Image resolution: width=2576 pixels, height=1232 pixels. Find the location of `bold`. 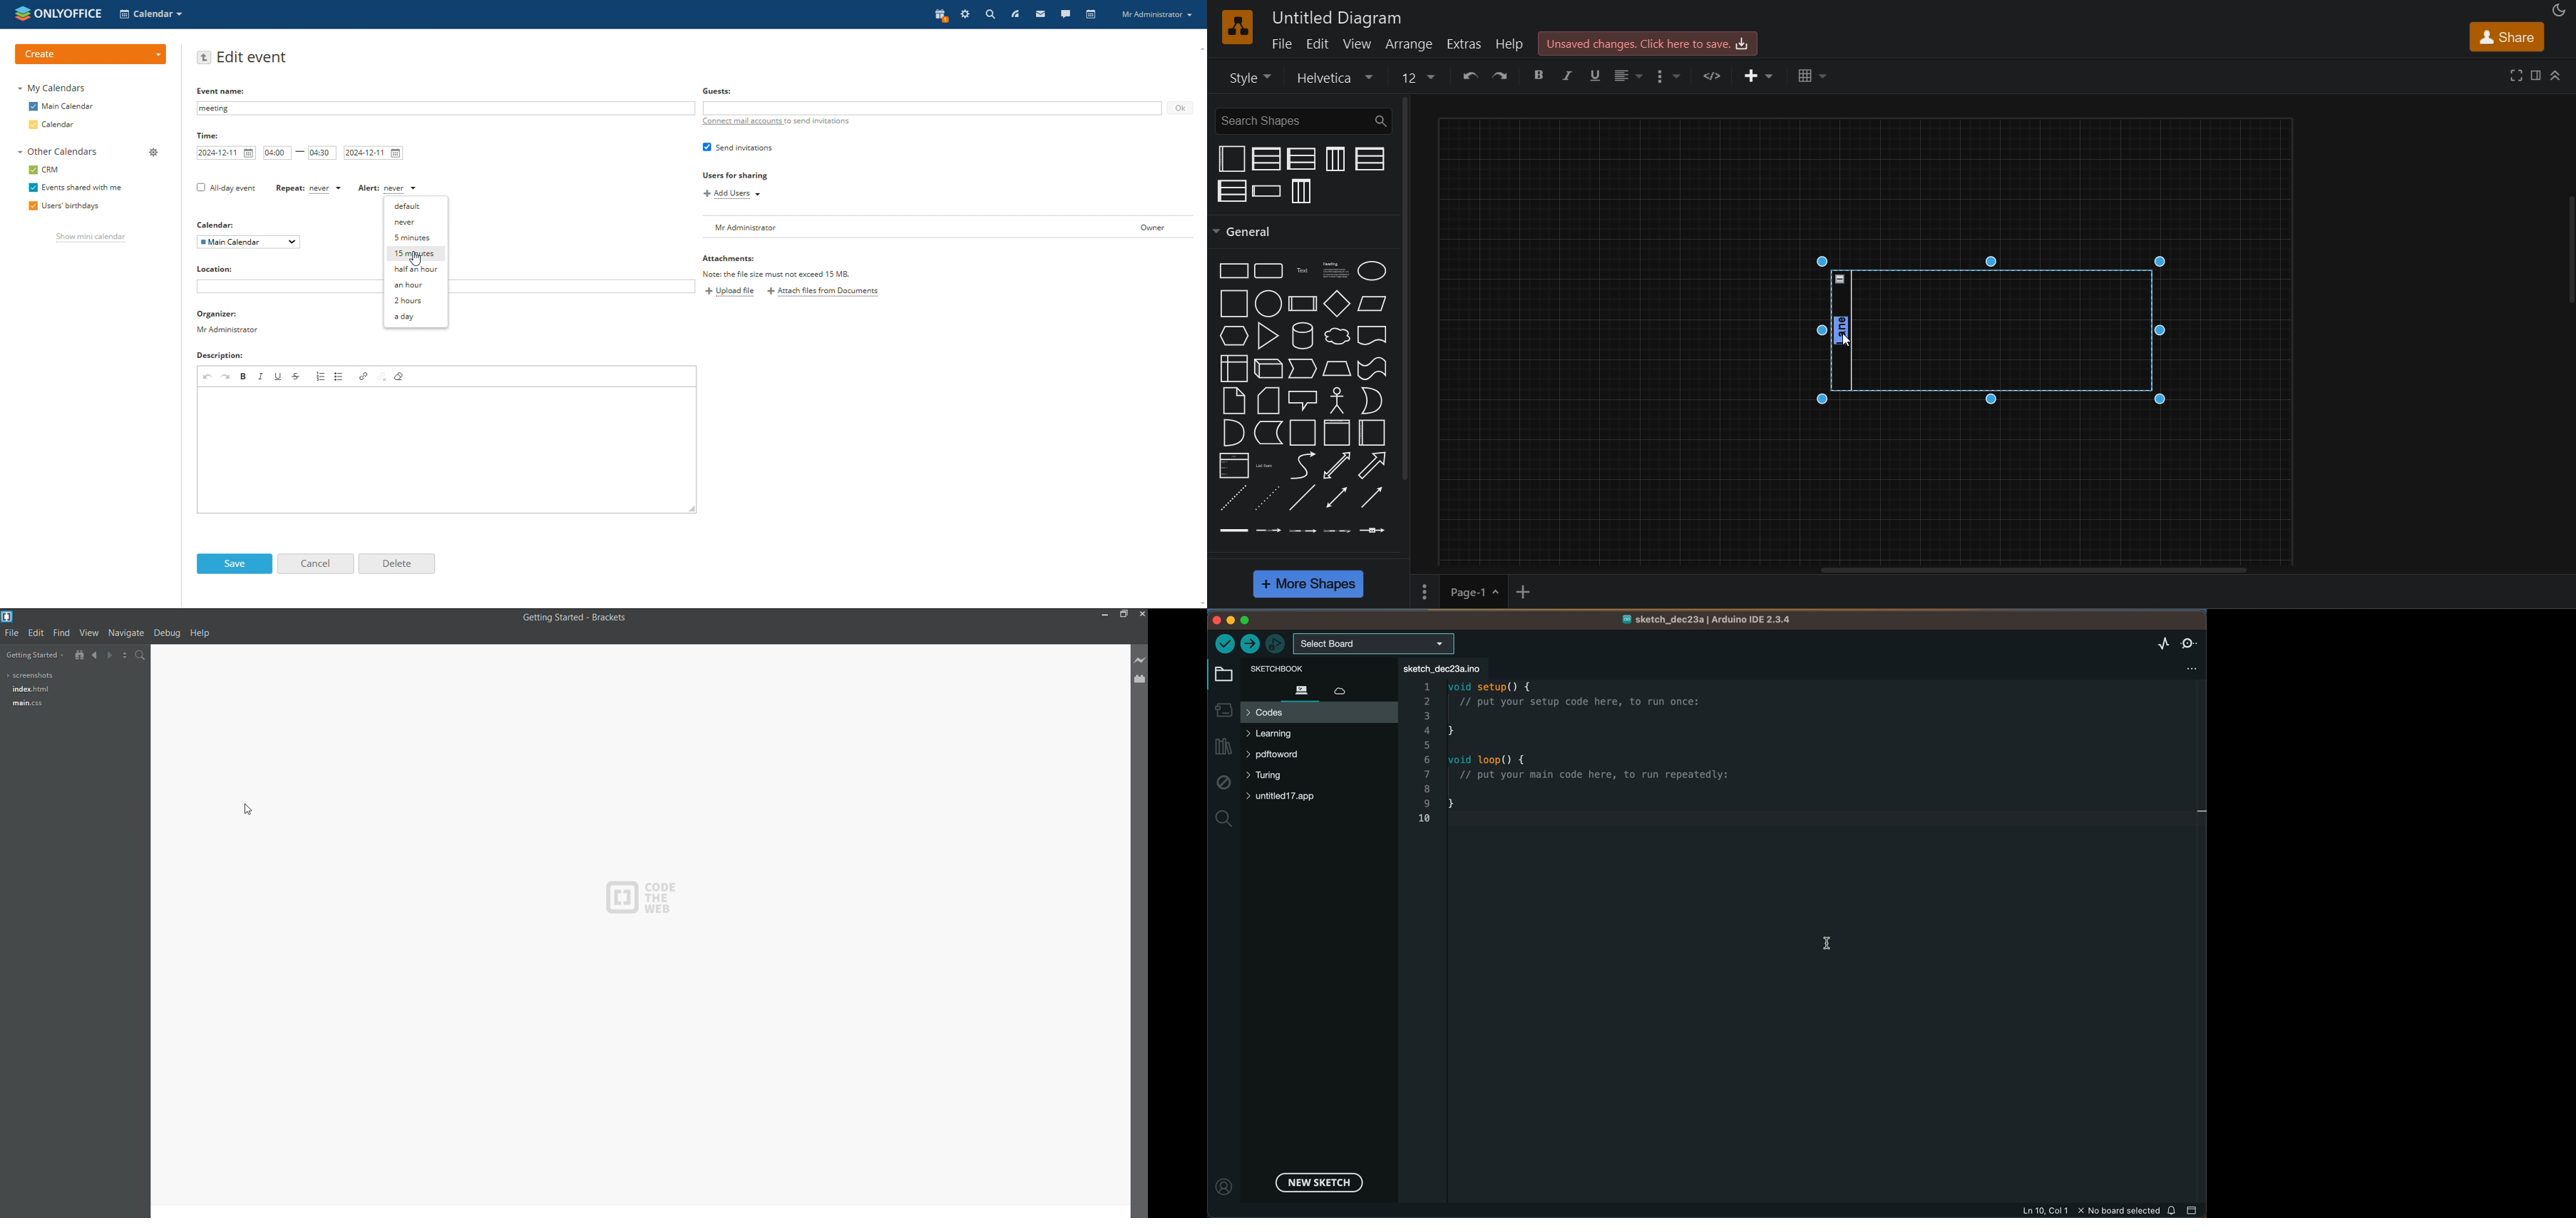

bold is located at coordinates (244, 376).